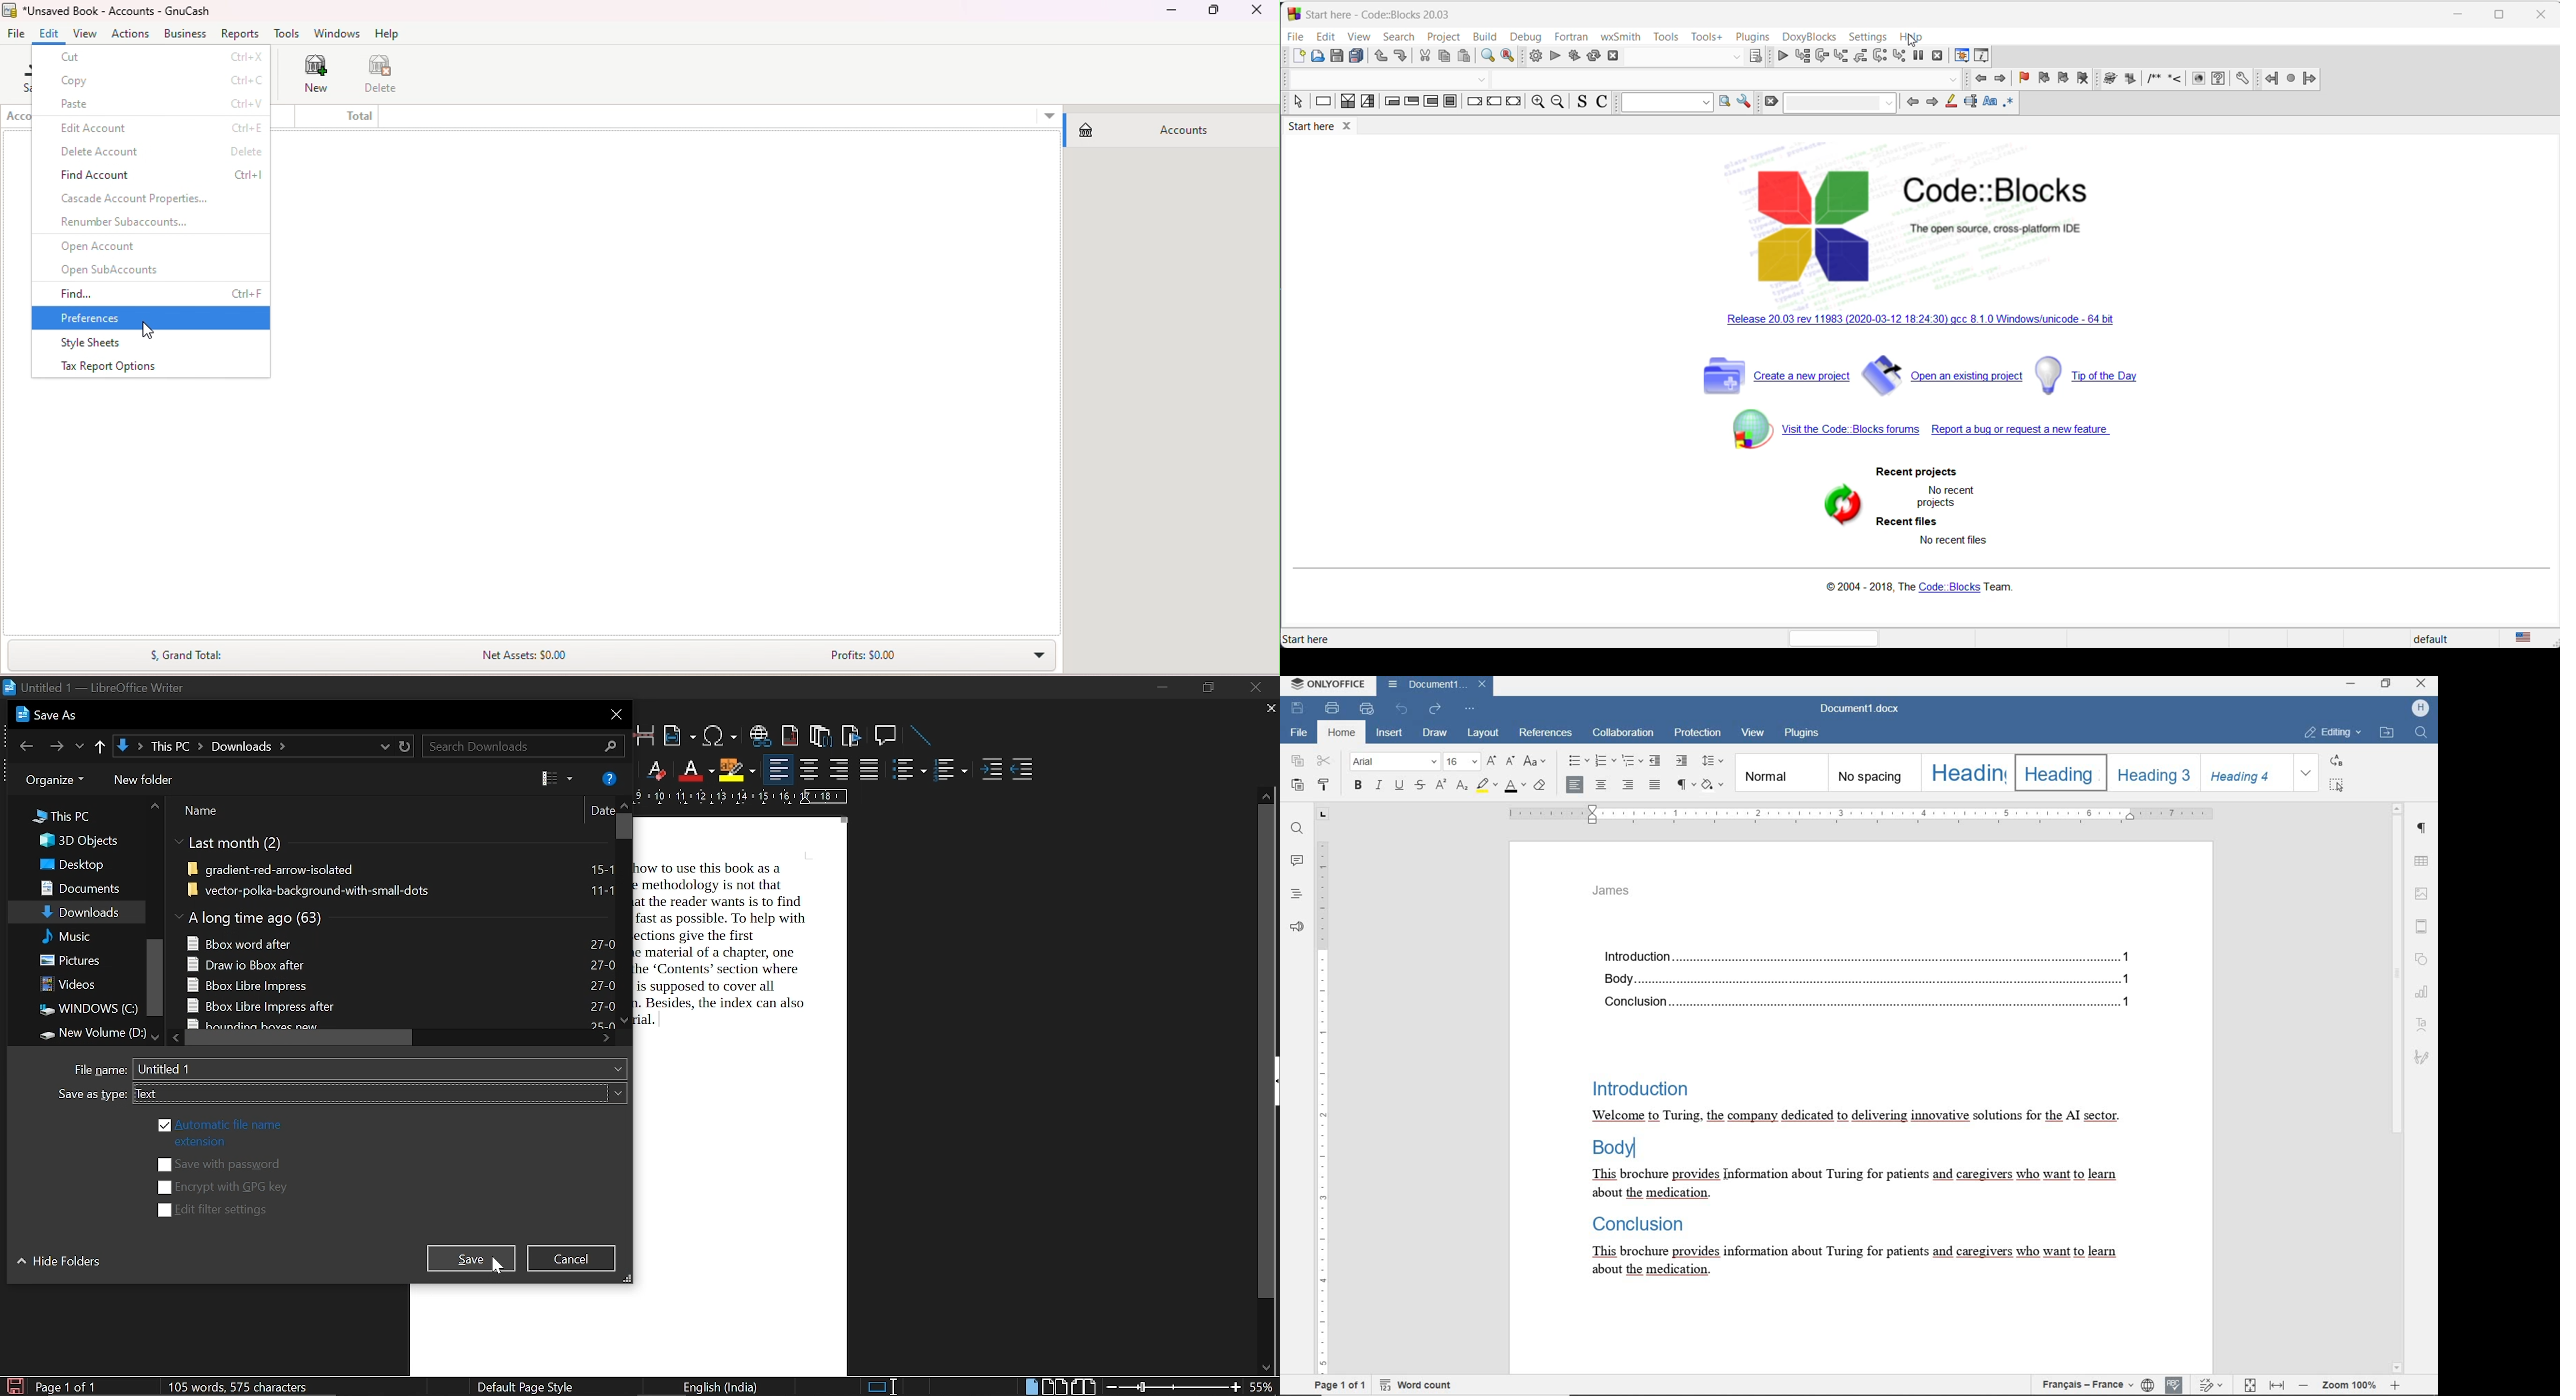 The width and height of the screenshot is (2576, 1400). I want to click on COMMENTS, so click(1295, 861).